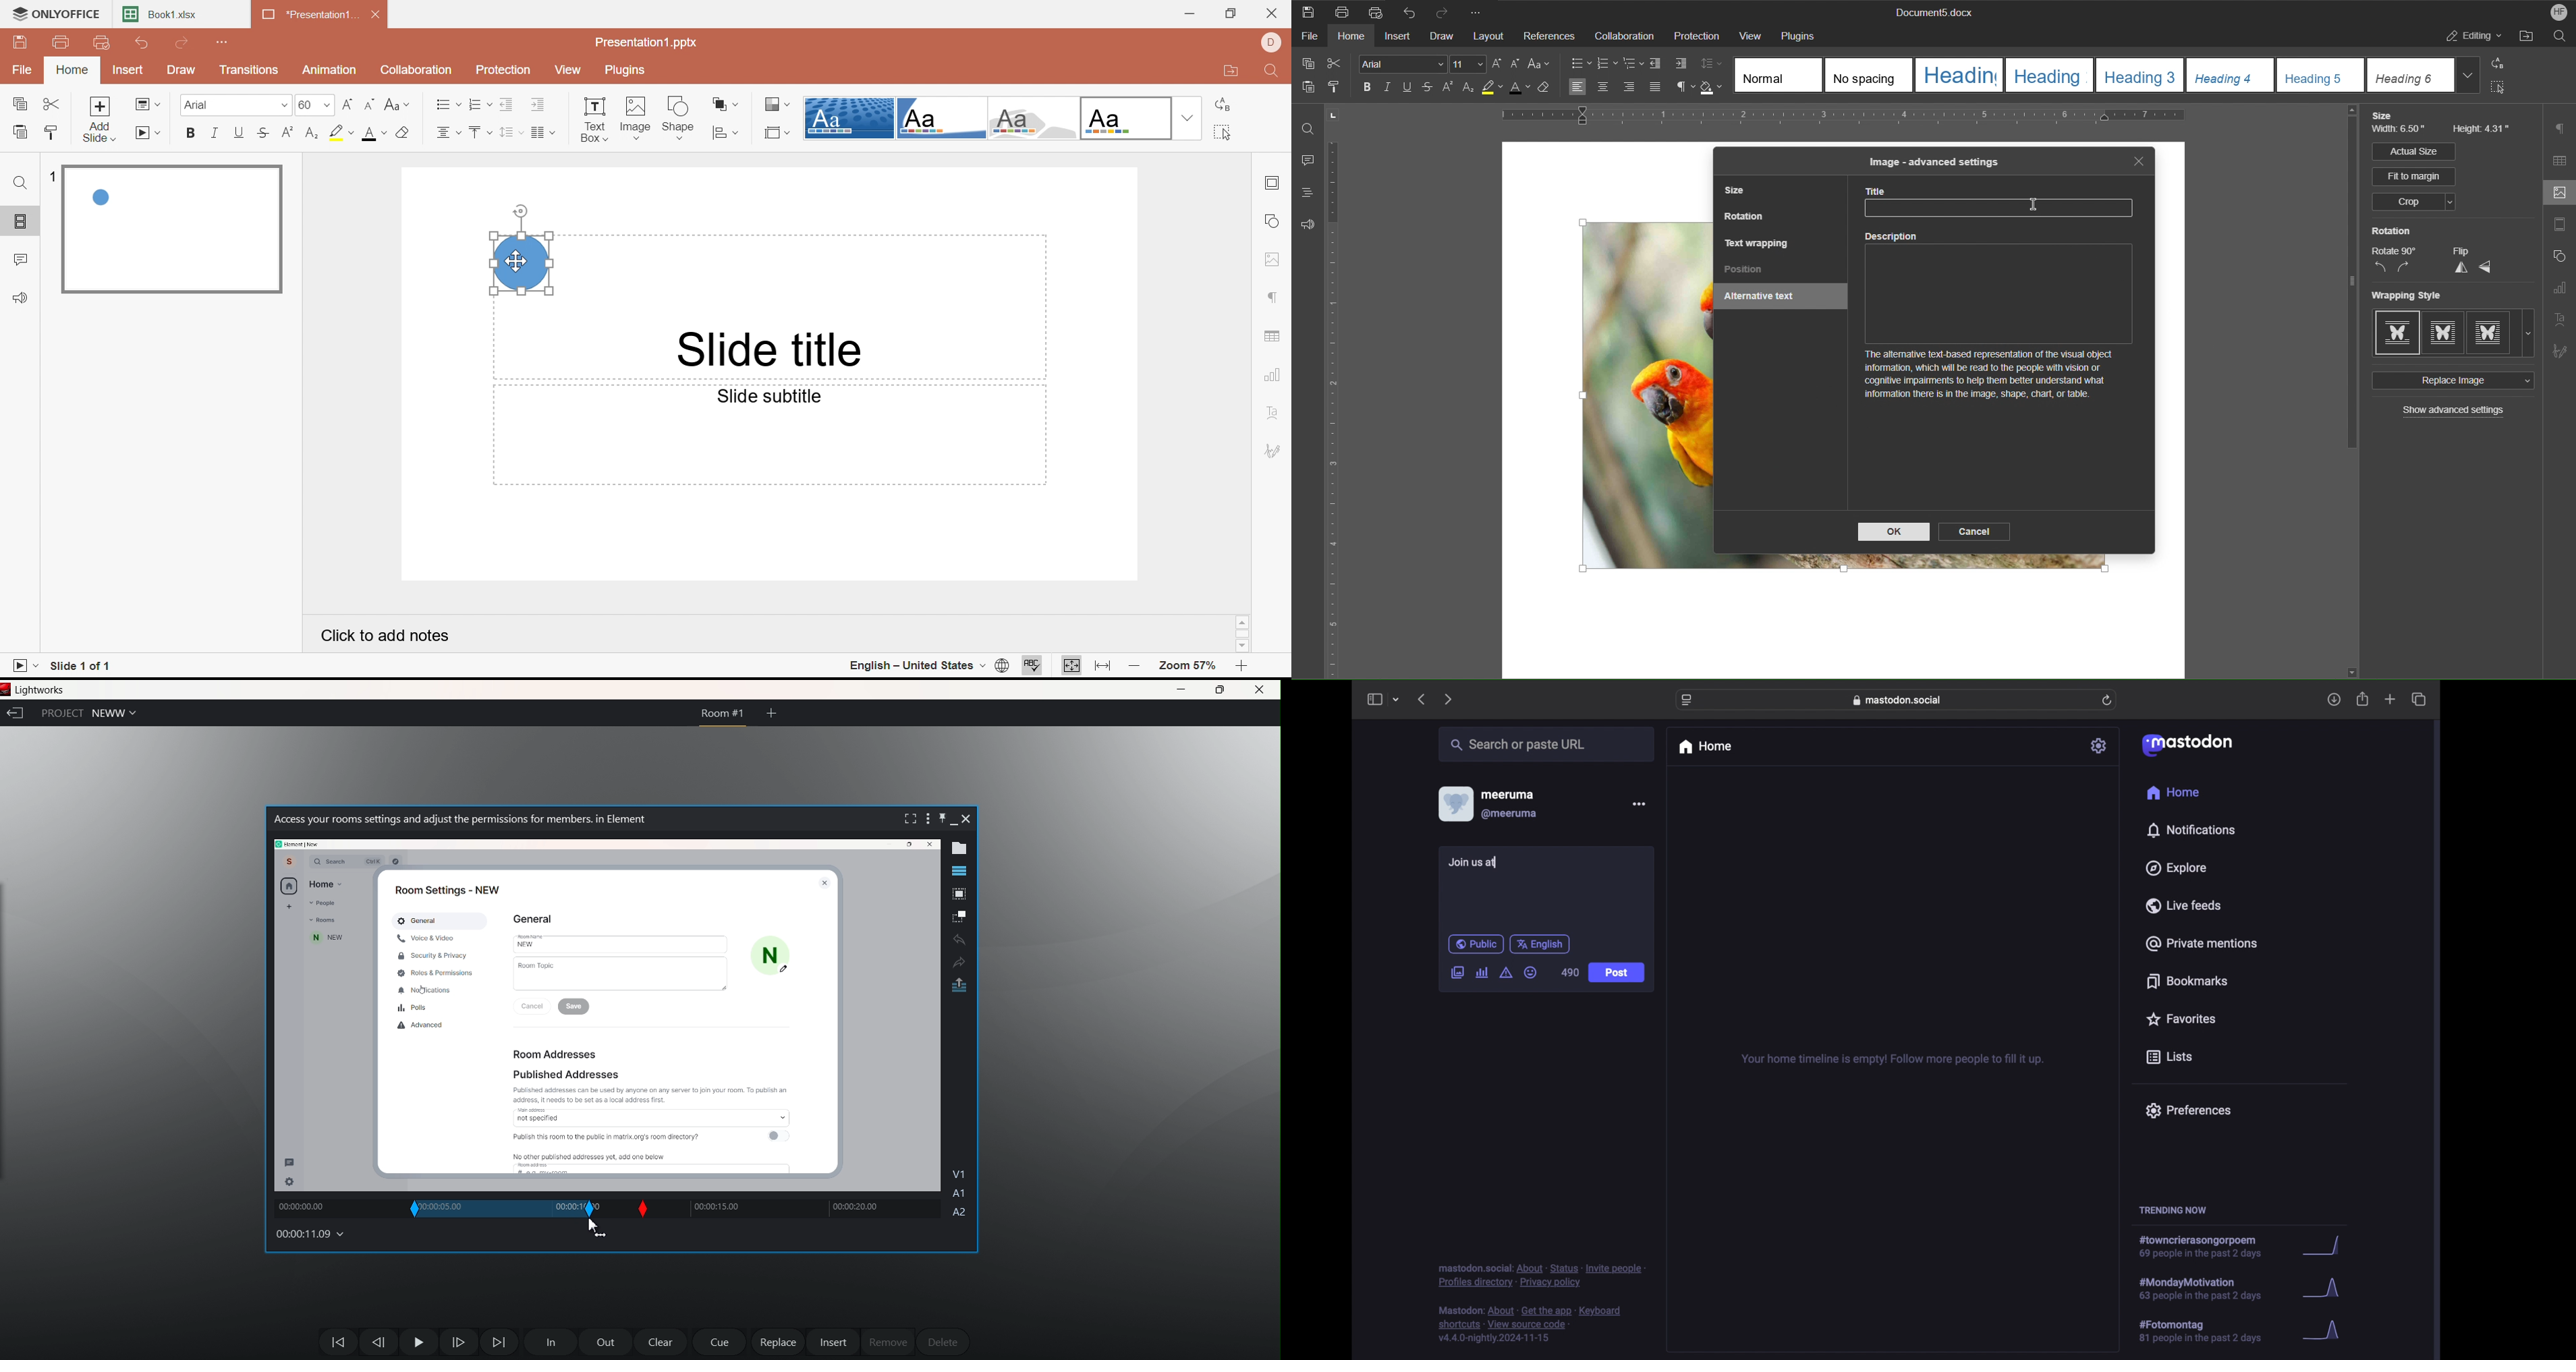 The image size is (2576, 1372). Describe the element at coordinates (2207, 1247) in the screenshot. I see `hashtag trend` at that location.